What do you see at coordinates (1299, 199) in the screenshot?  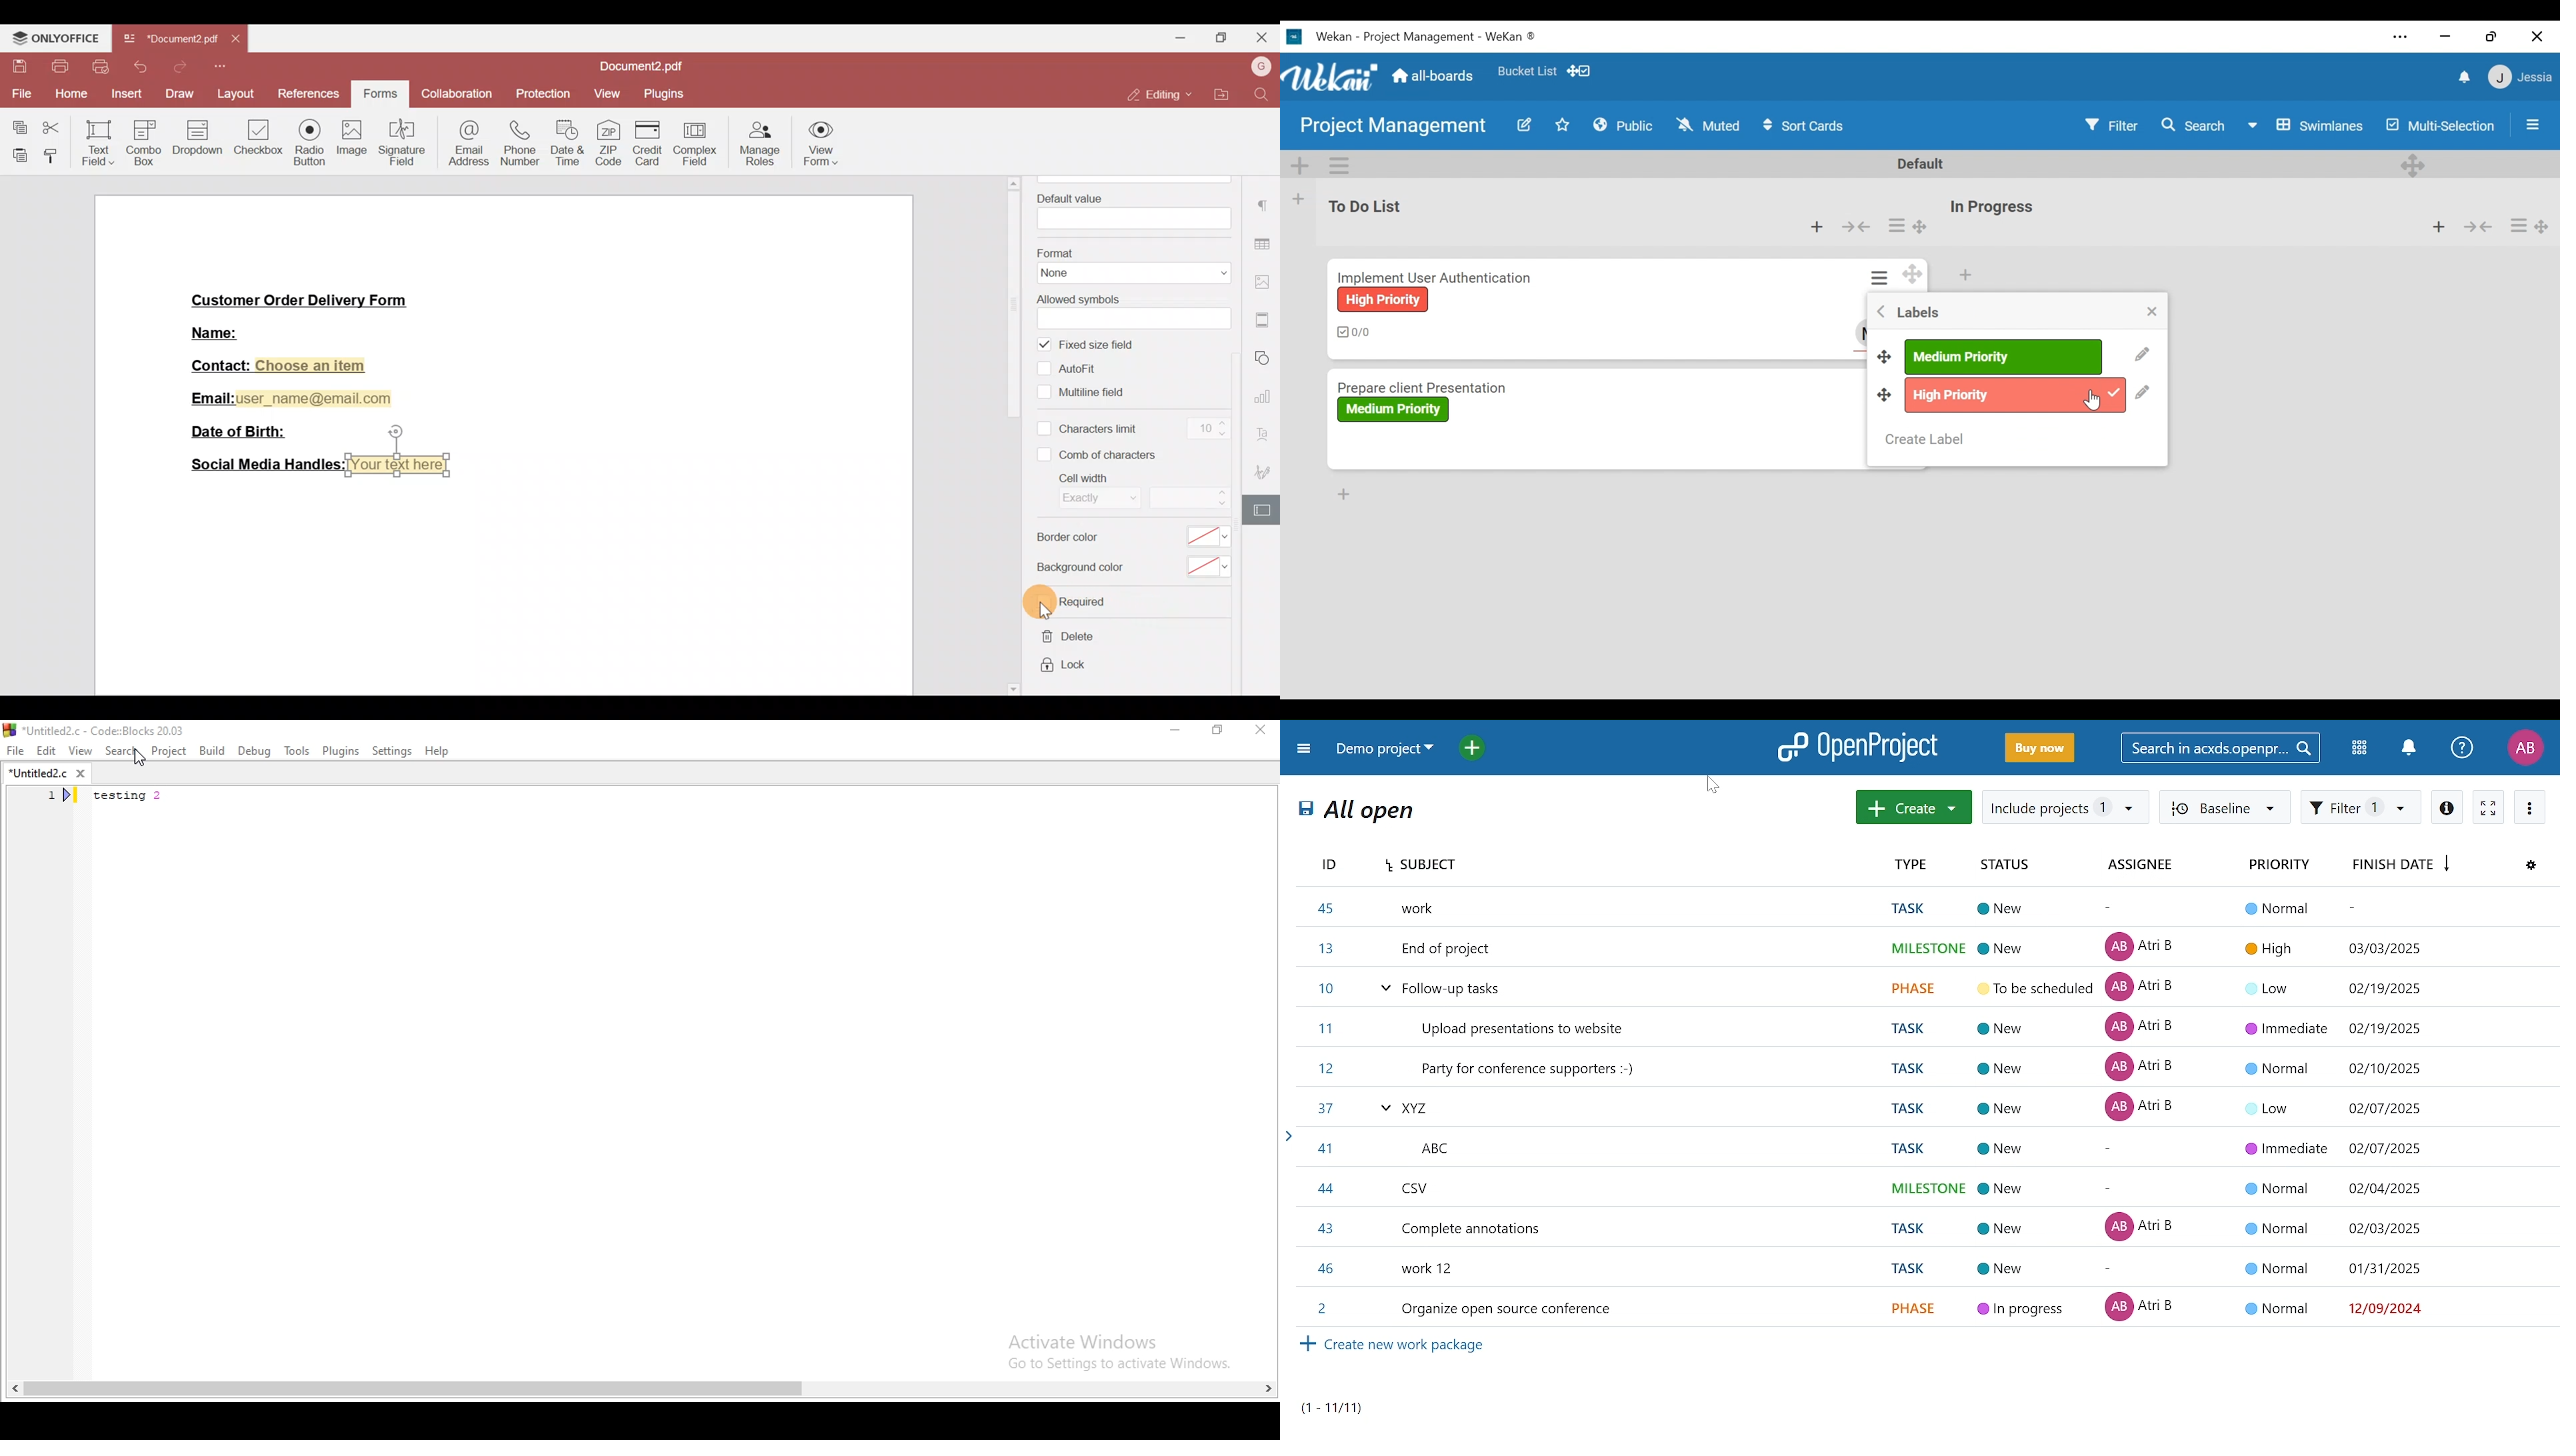 I see `Add list` at bounding box center [1299, 199].